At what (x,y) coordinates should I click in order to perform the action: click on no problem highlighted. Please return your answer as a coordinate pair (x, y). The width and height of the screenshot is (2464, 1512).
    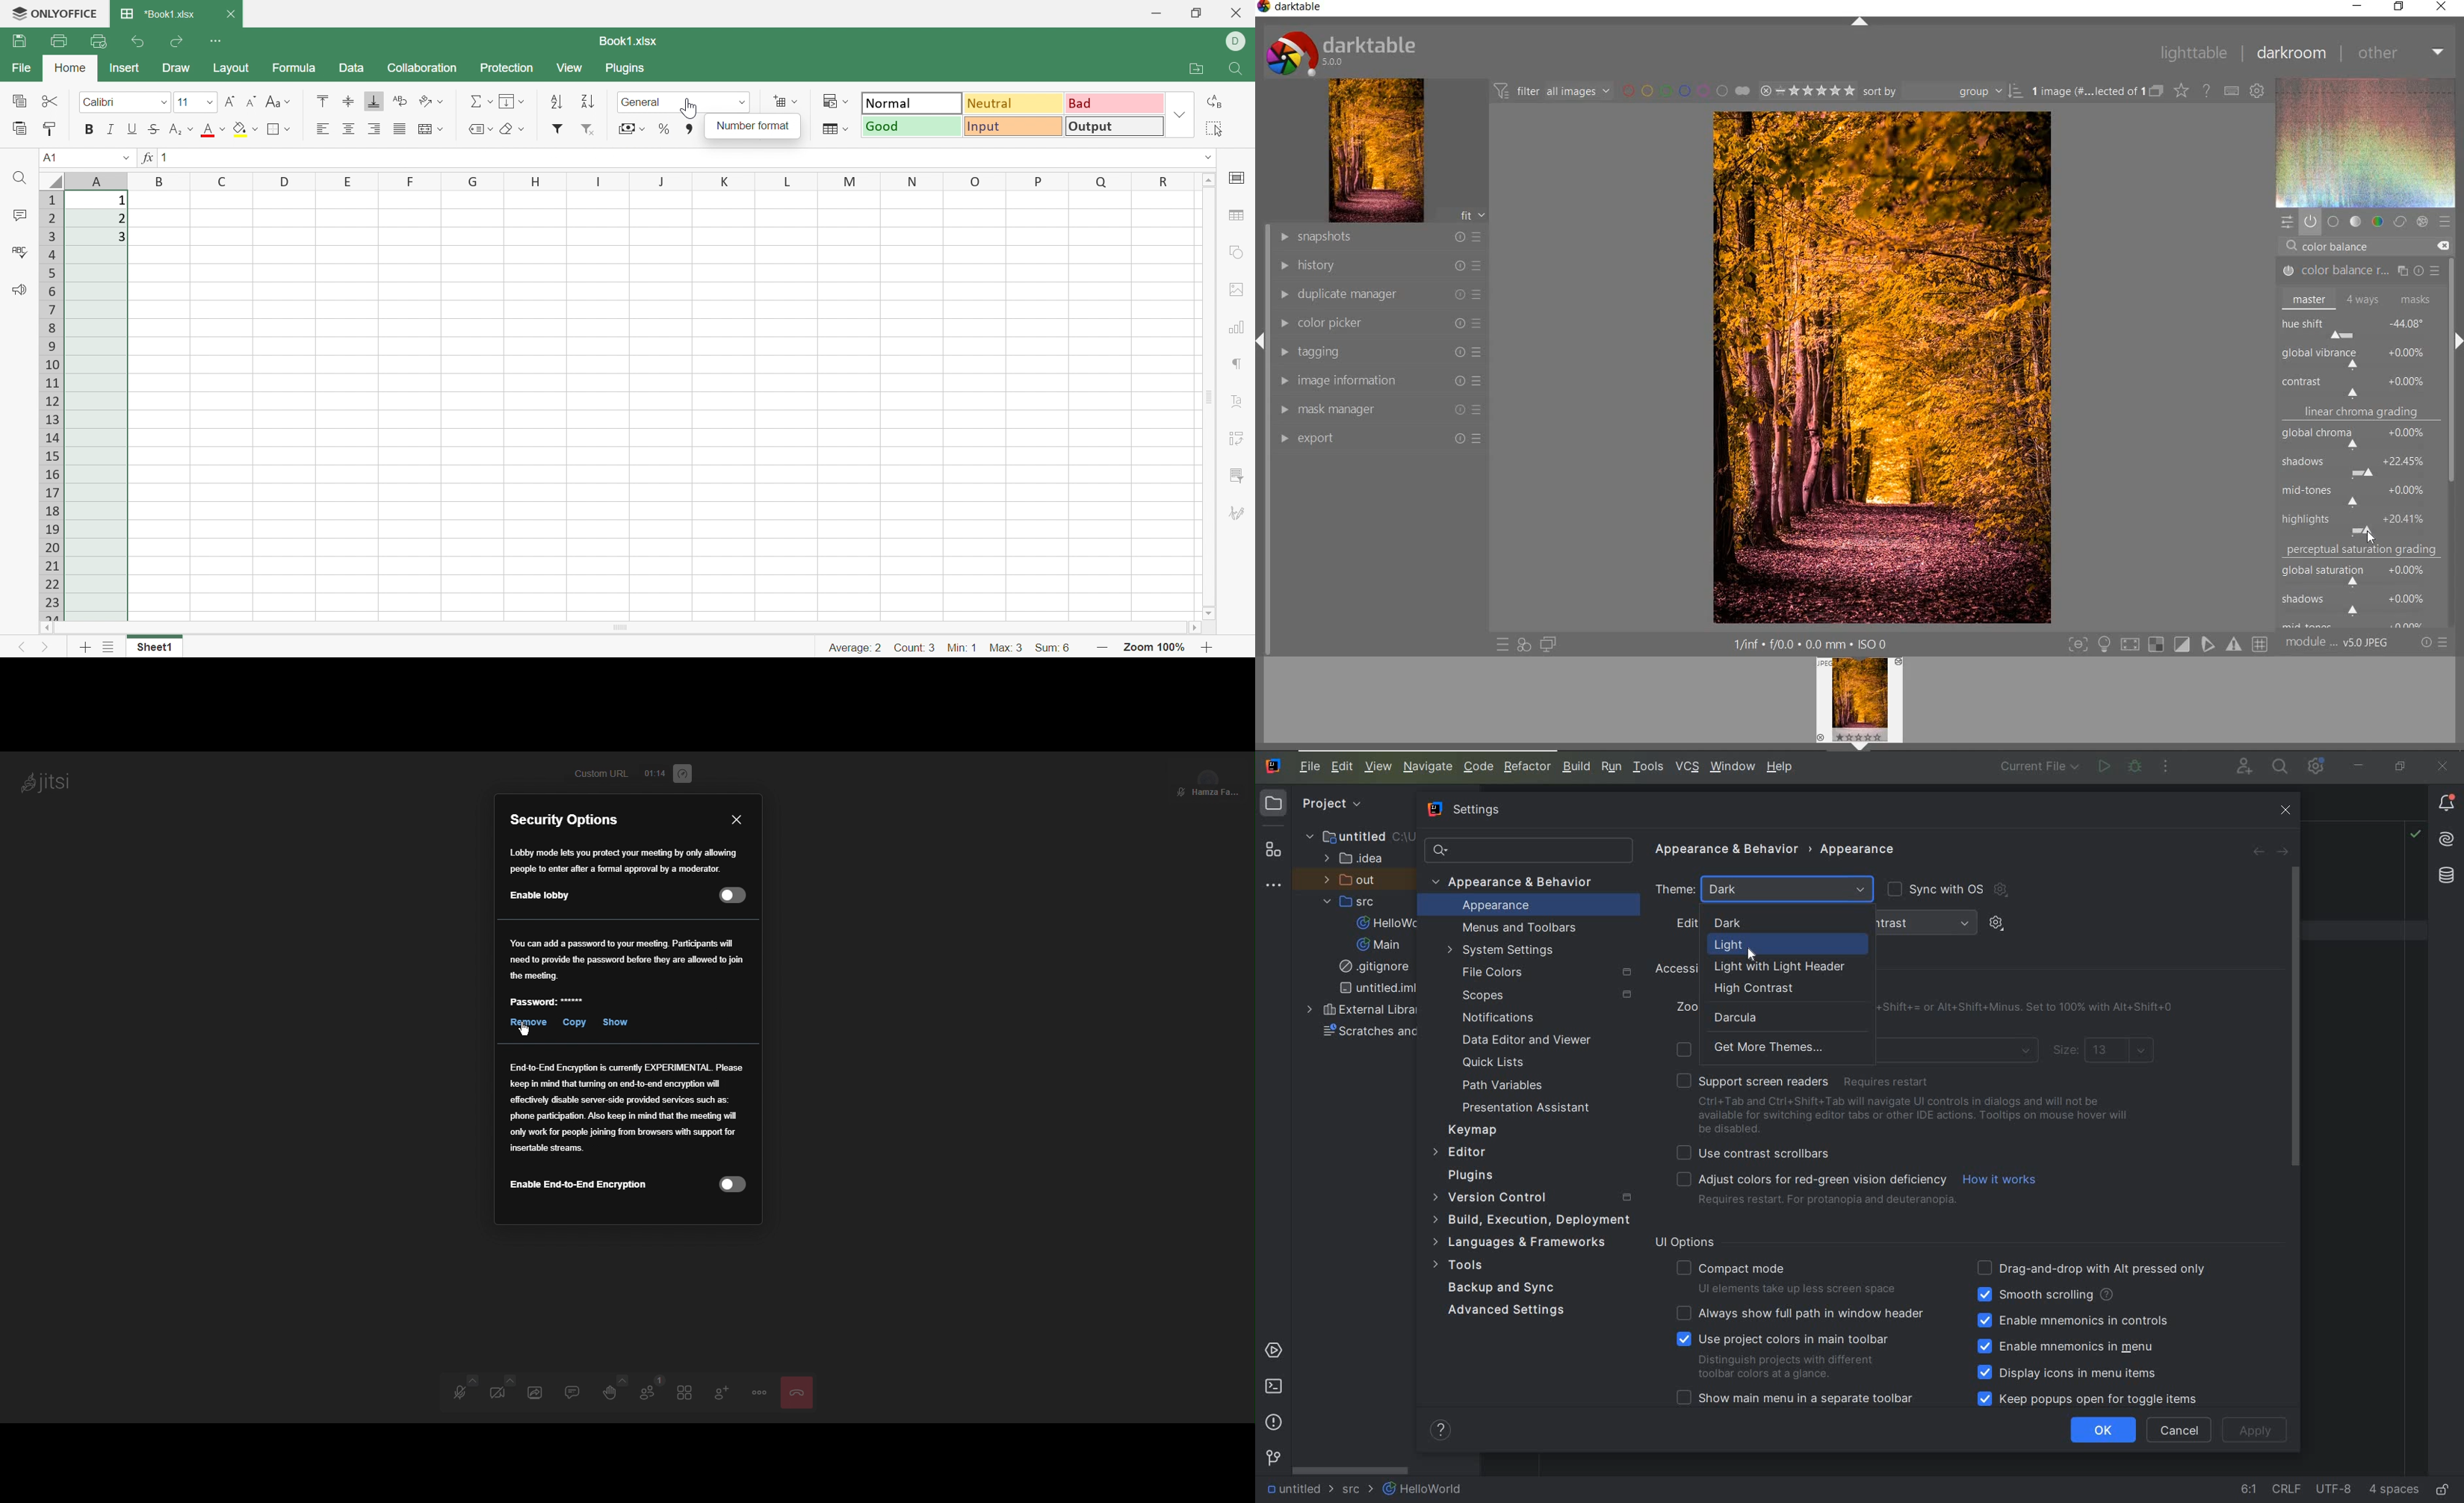
    Looking at the image, I should click on (2416, 833).